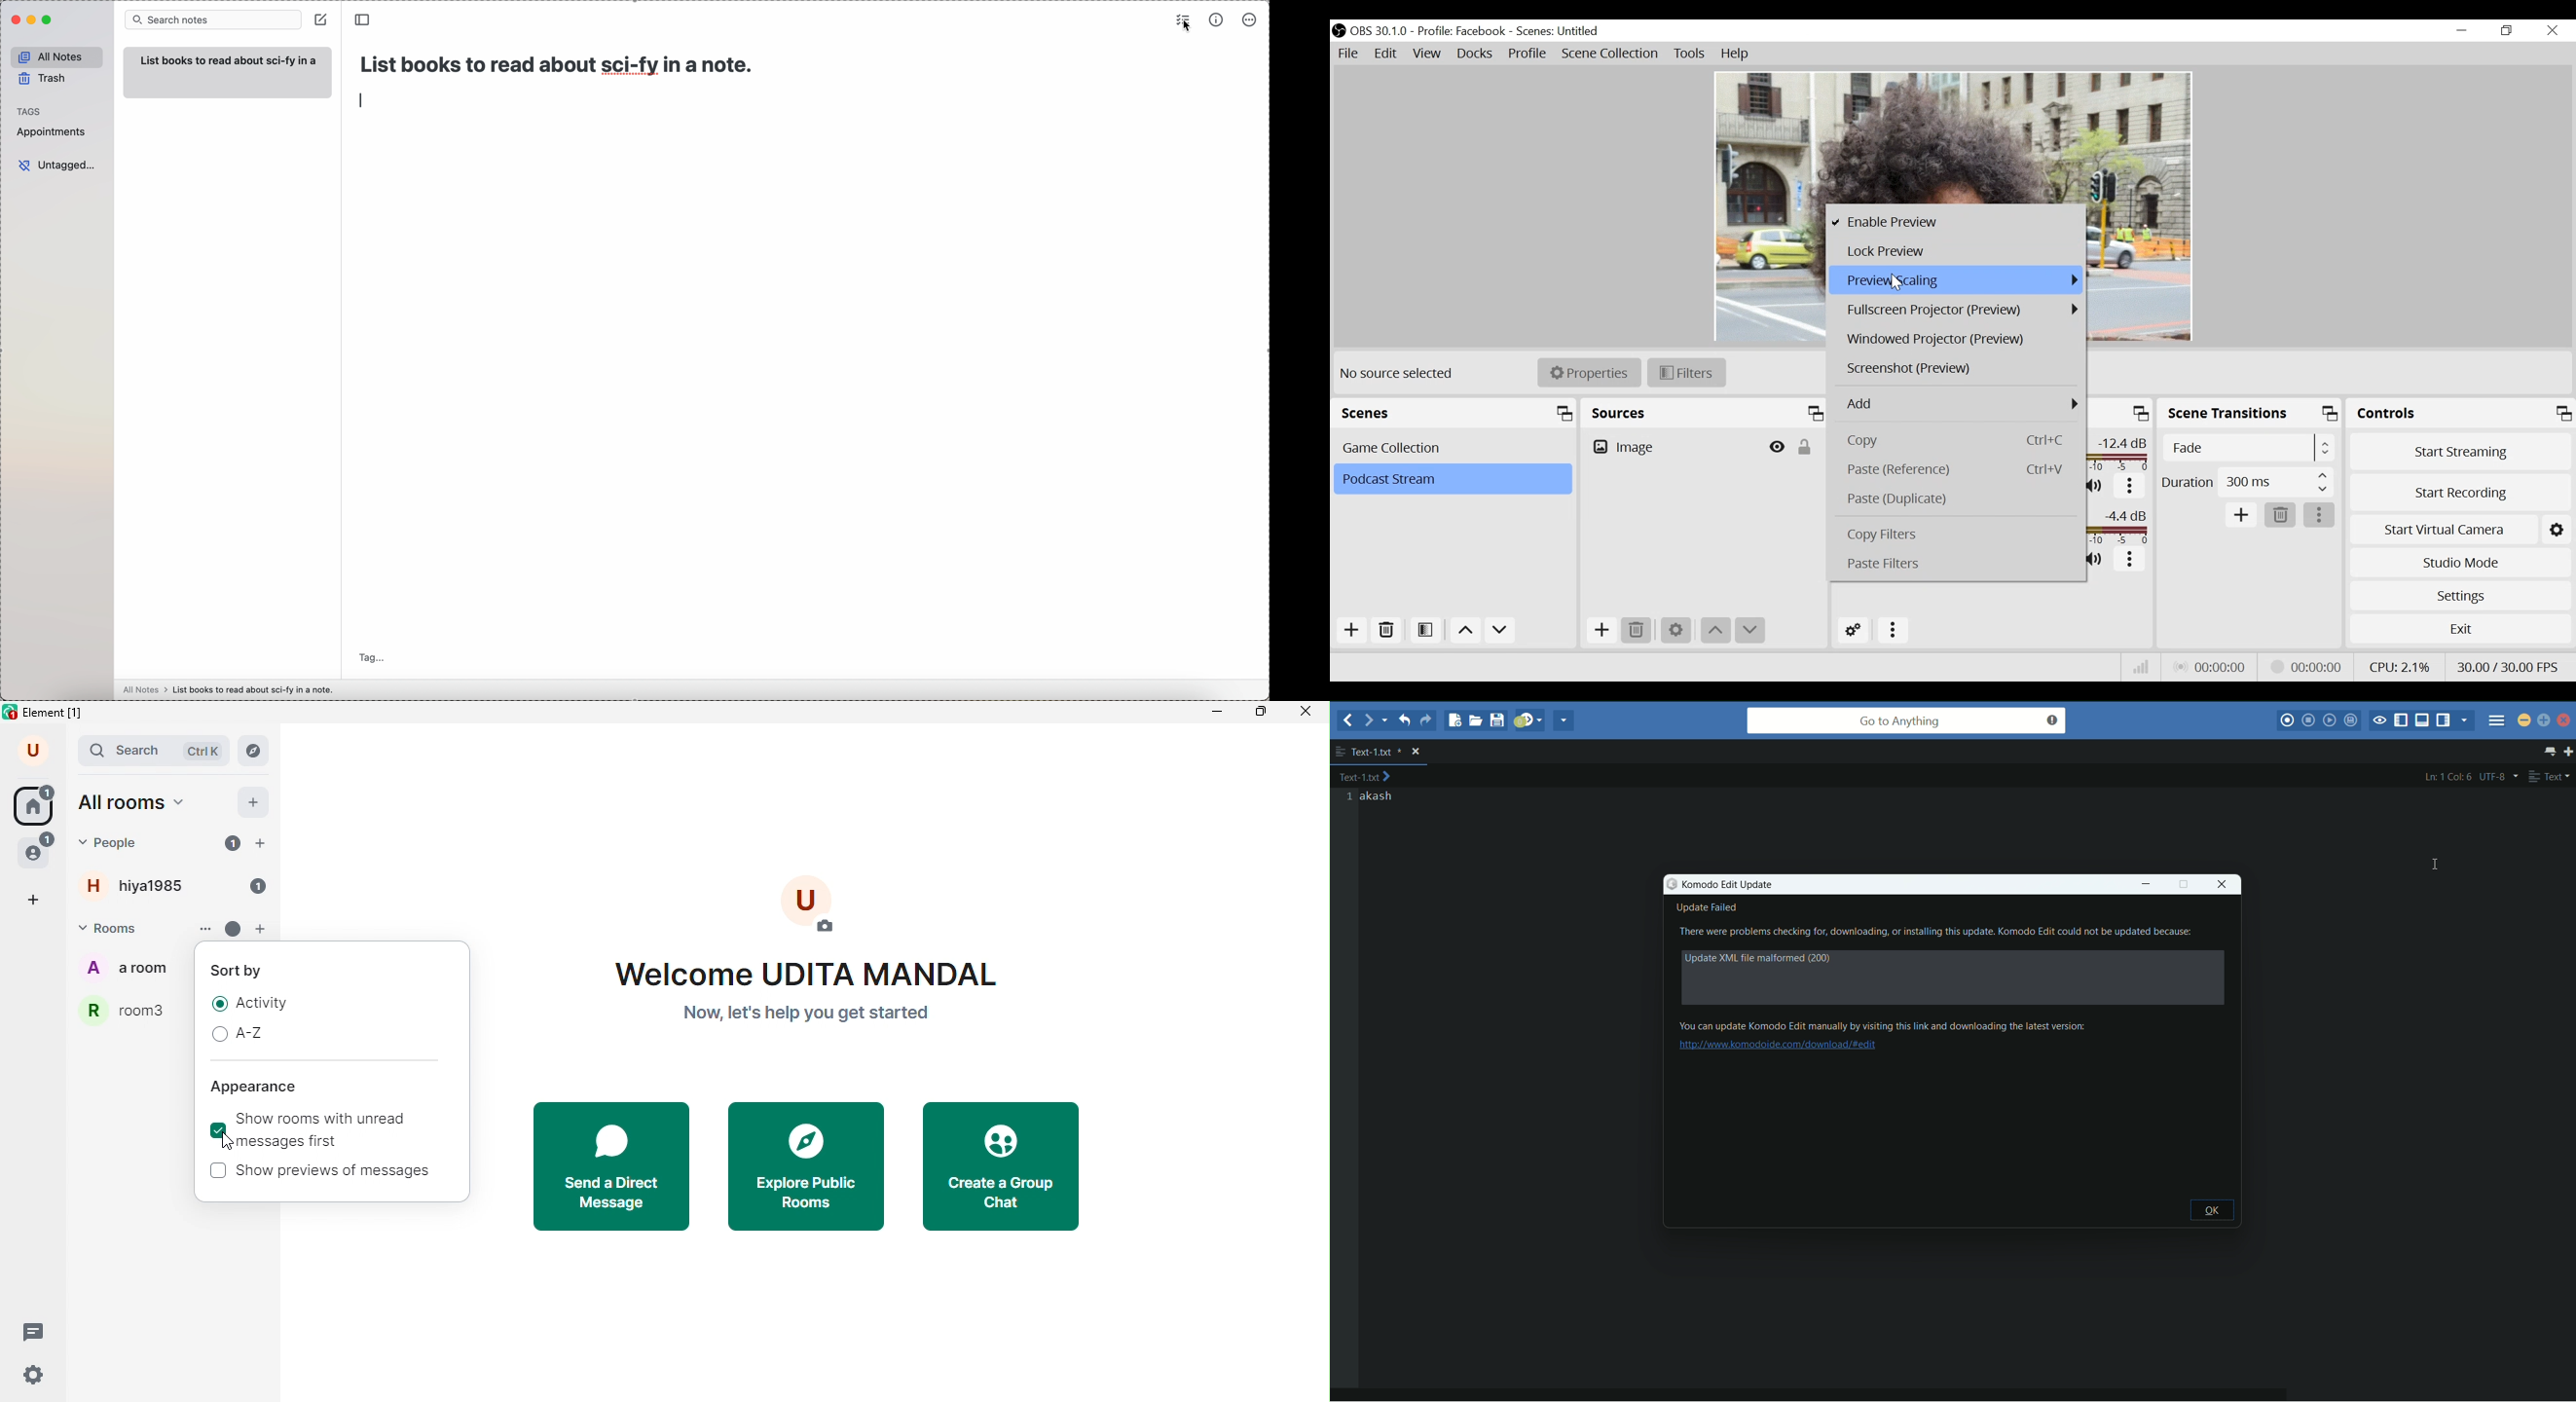  What do you see at coordinates (1003, 1165) in the screenshot?
I see `create a group chat` at bounding box center [1003, 1165].